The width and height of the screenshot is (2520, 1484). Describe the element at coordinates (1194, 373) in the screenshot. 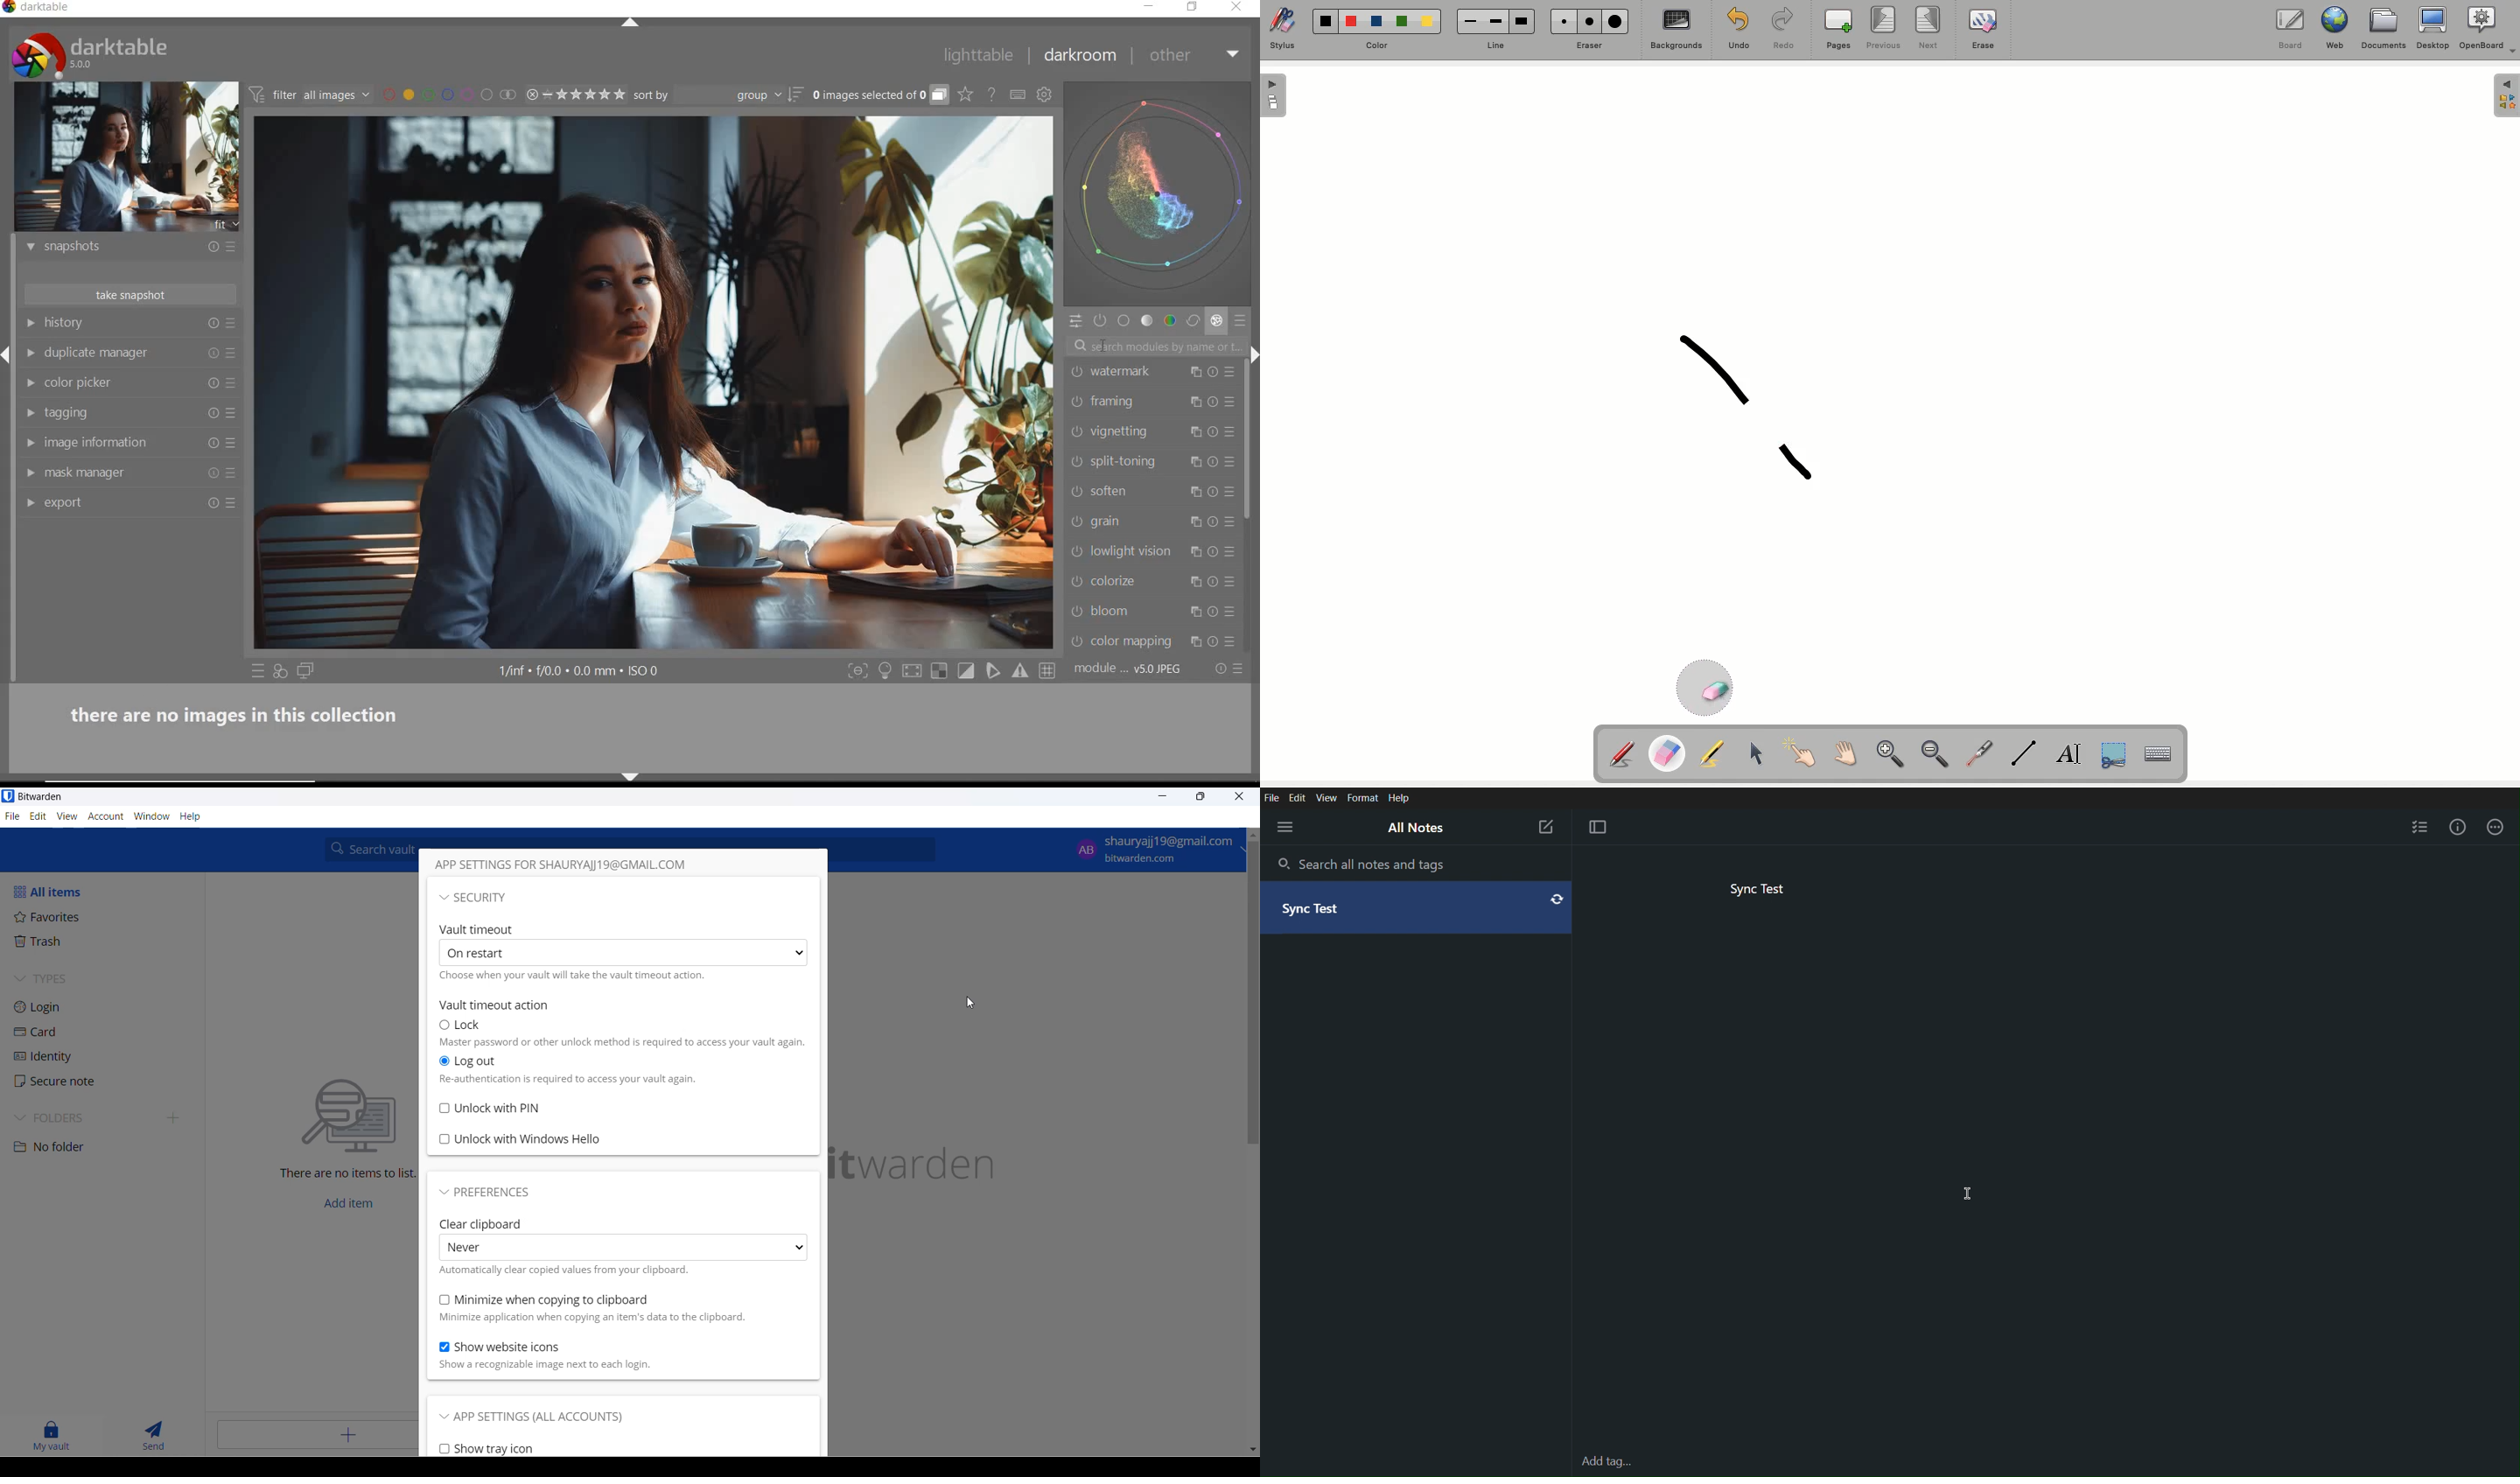

I see `multiple instance actions` at that location.